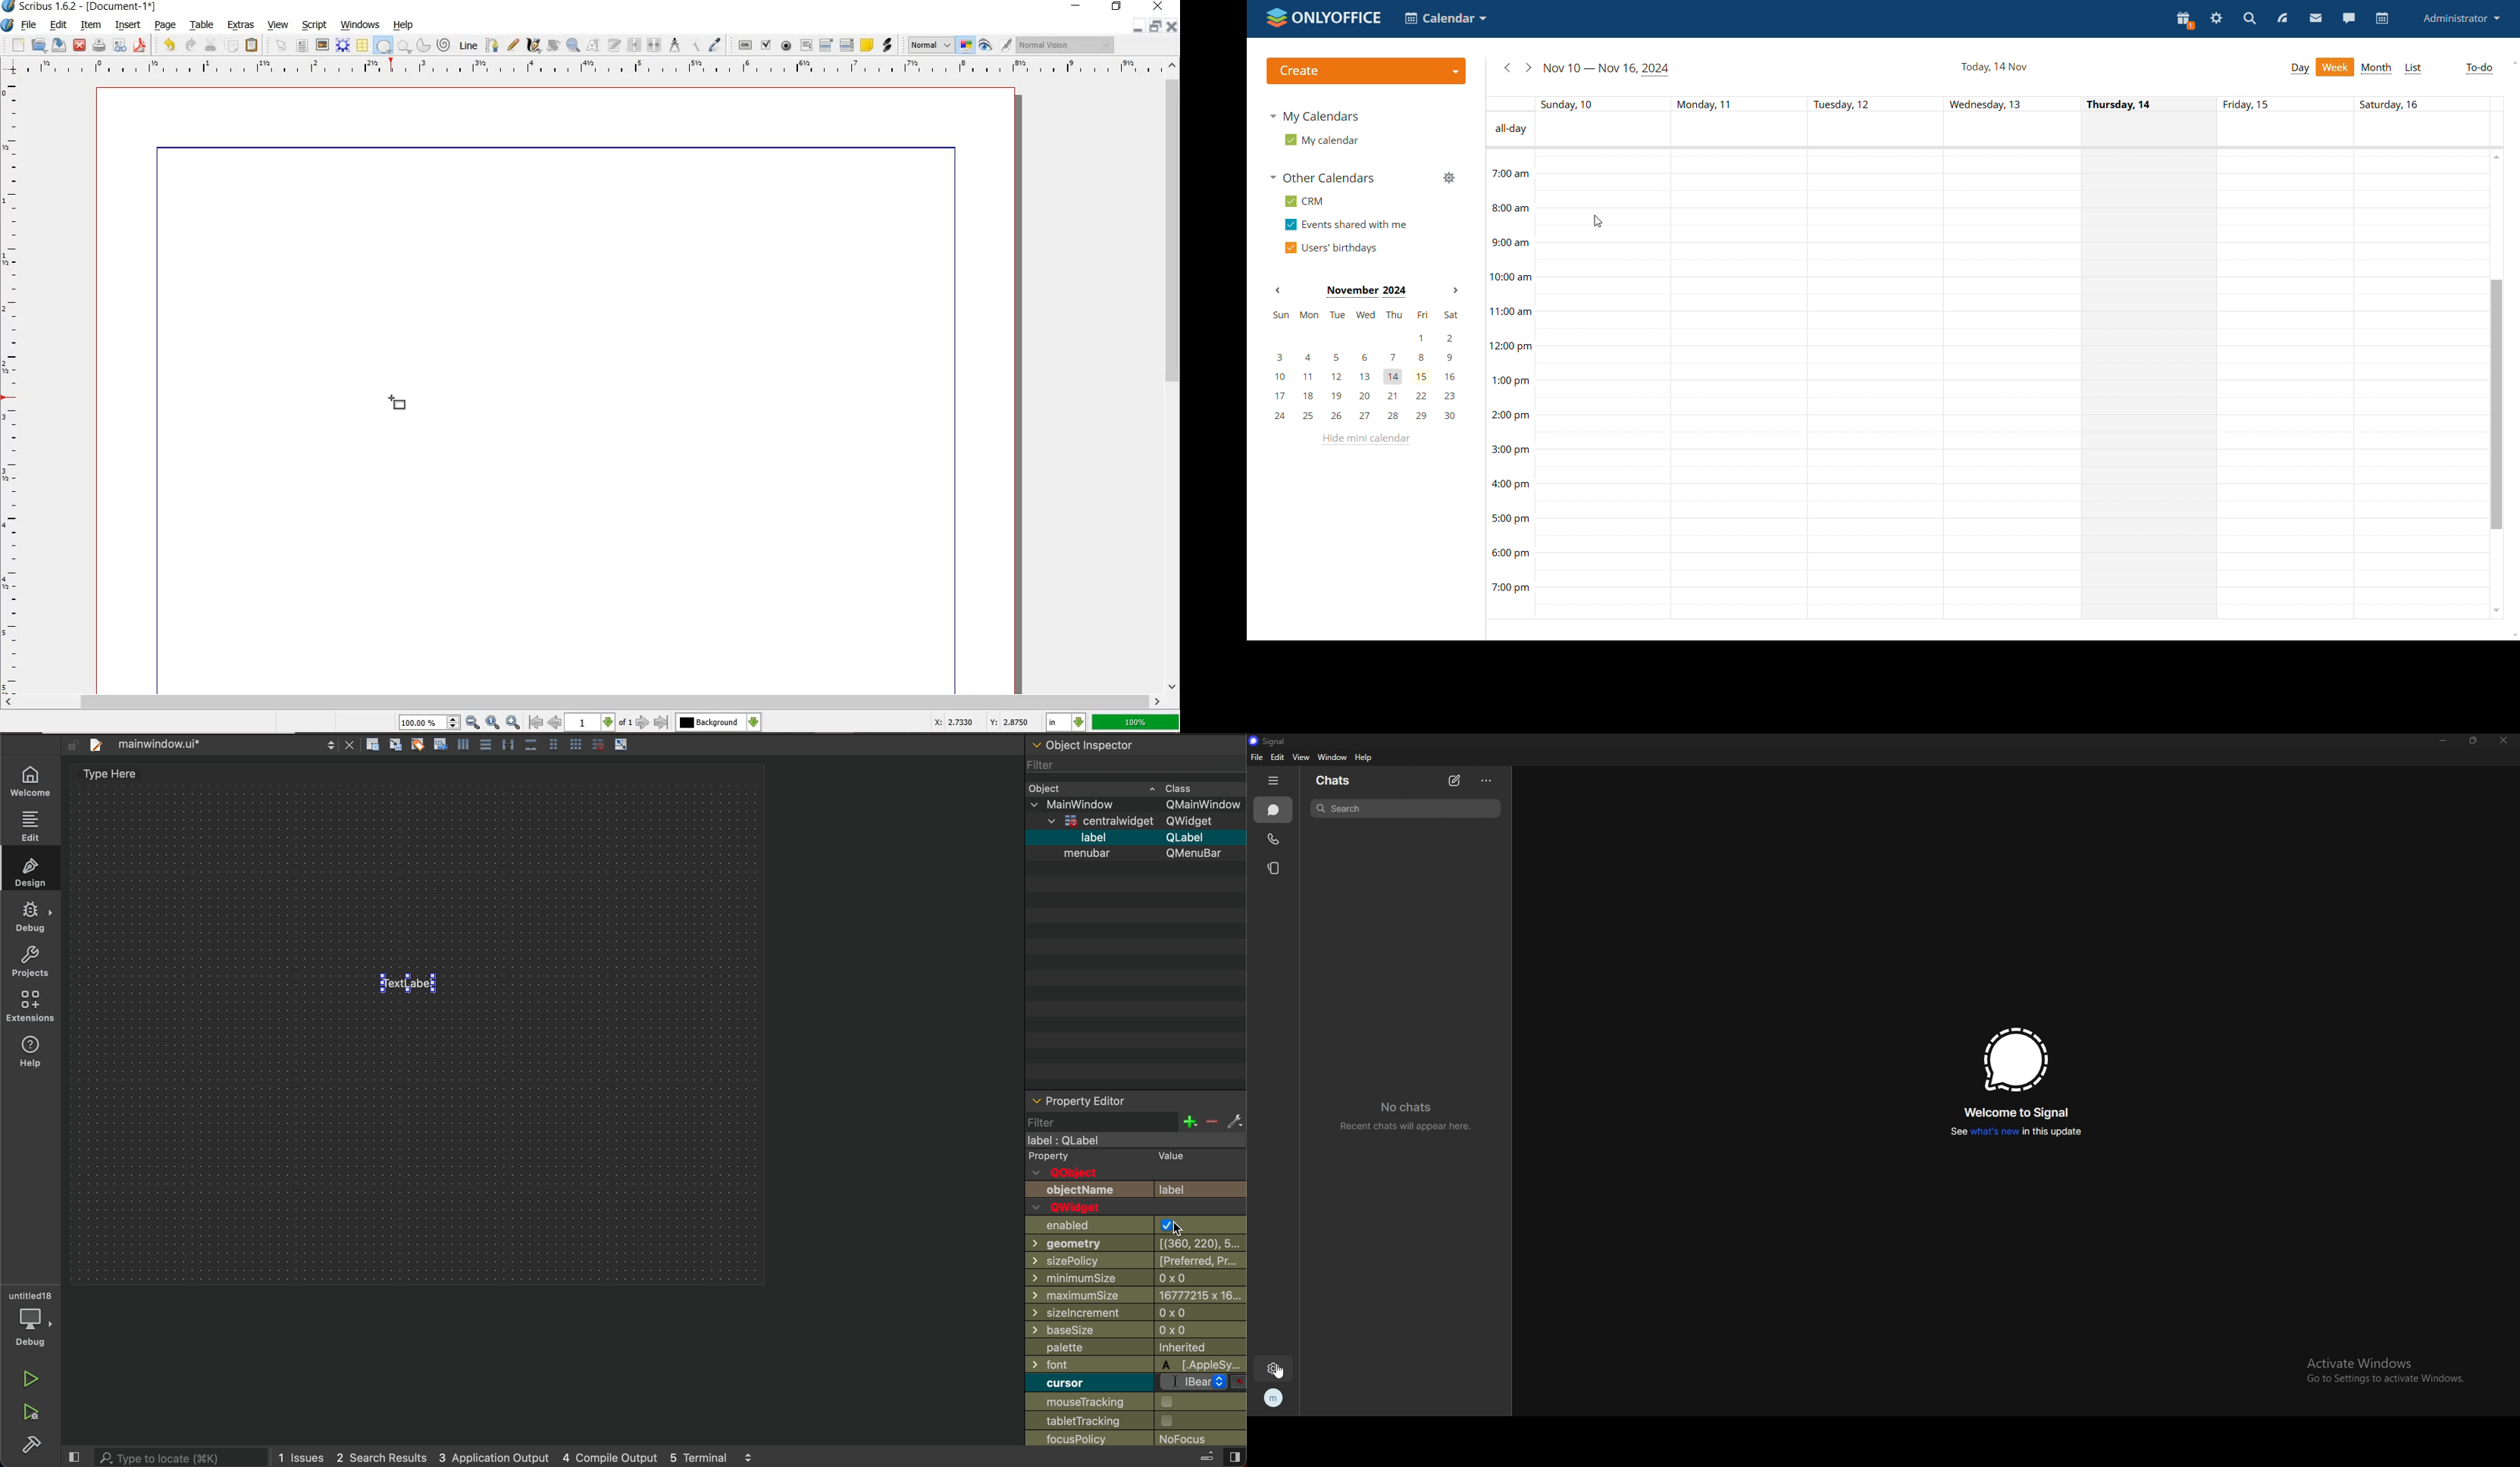 This screenshot has height=1484, width=2520. What do you see at coordinates (1081, 1382) in the screenshot?
I see `curosor` at bounding box center [1081, 1382].